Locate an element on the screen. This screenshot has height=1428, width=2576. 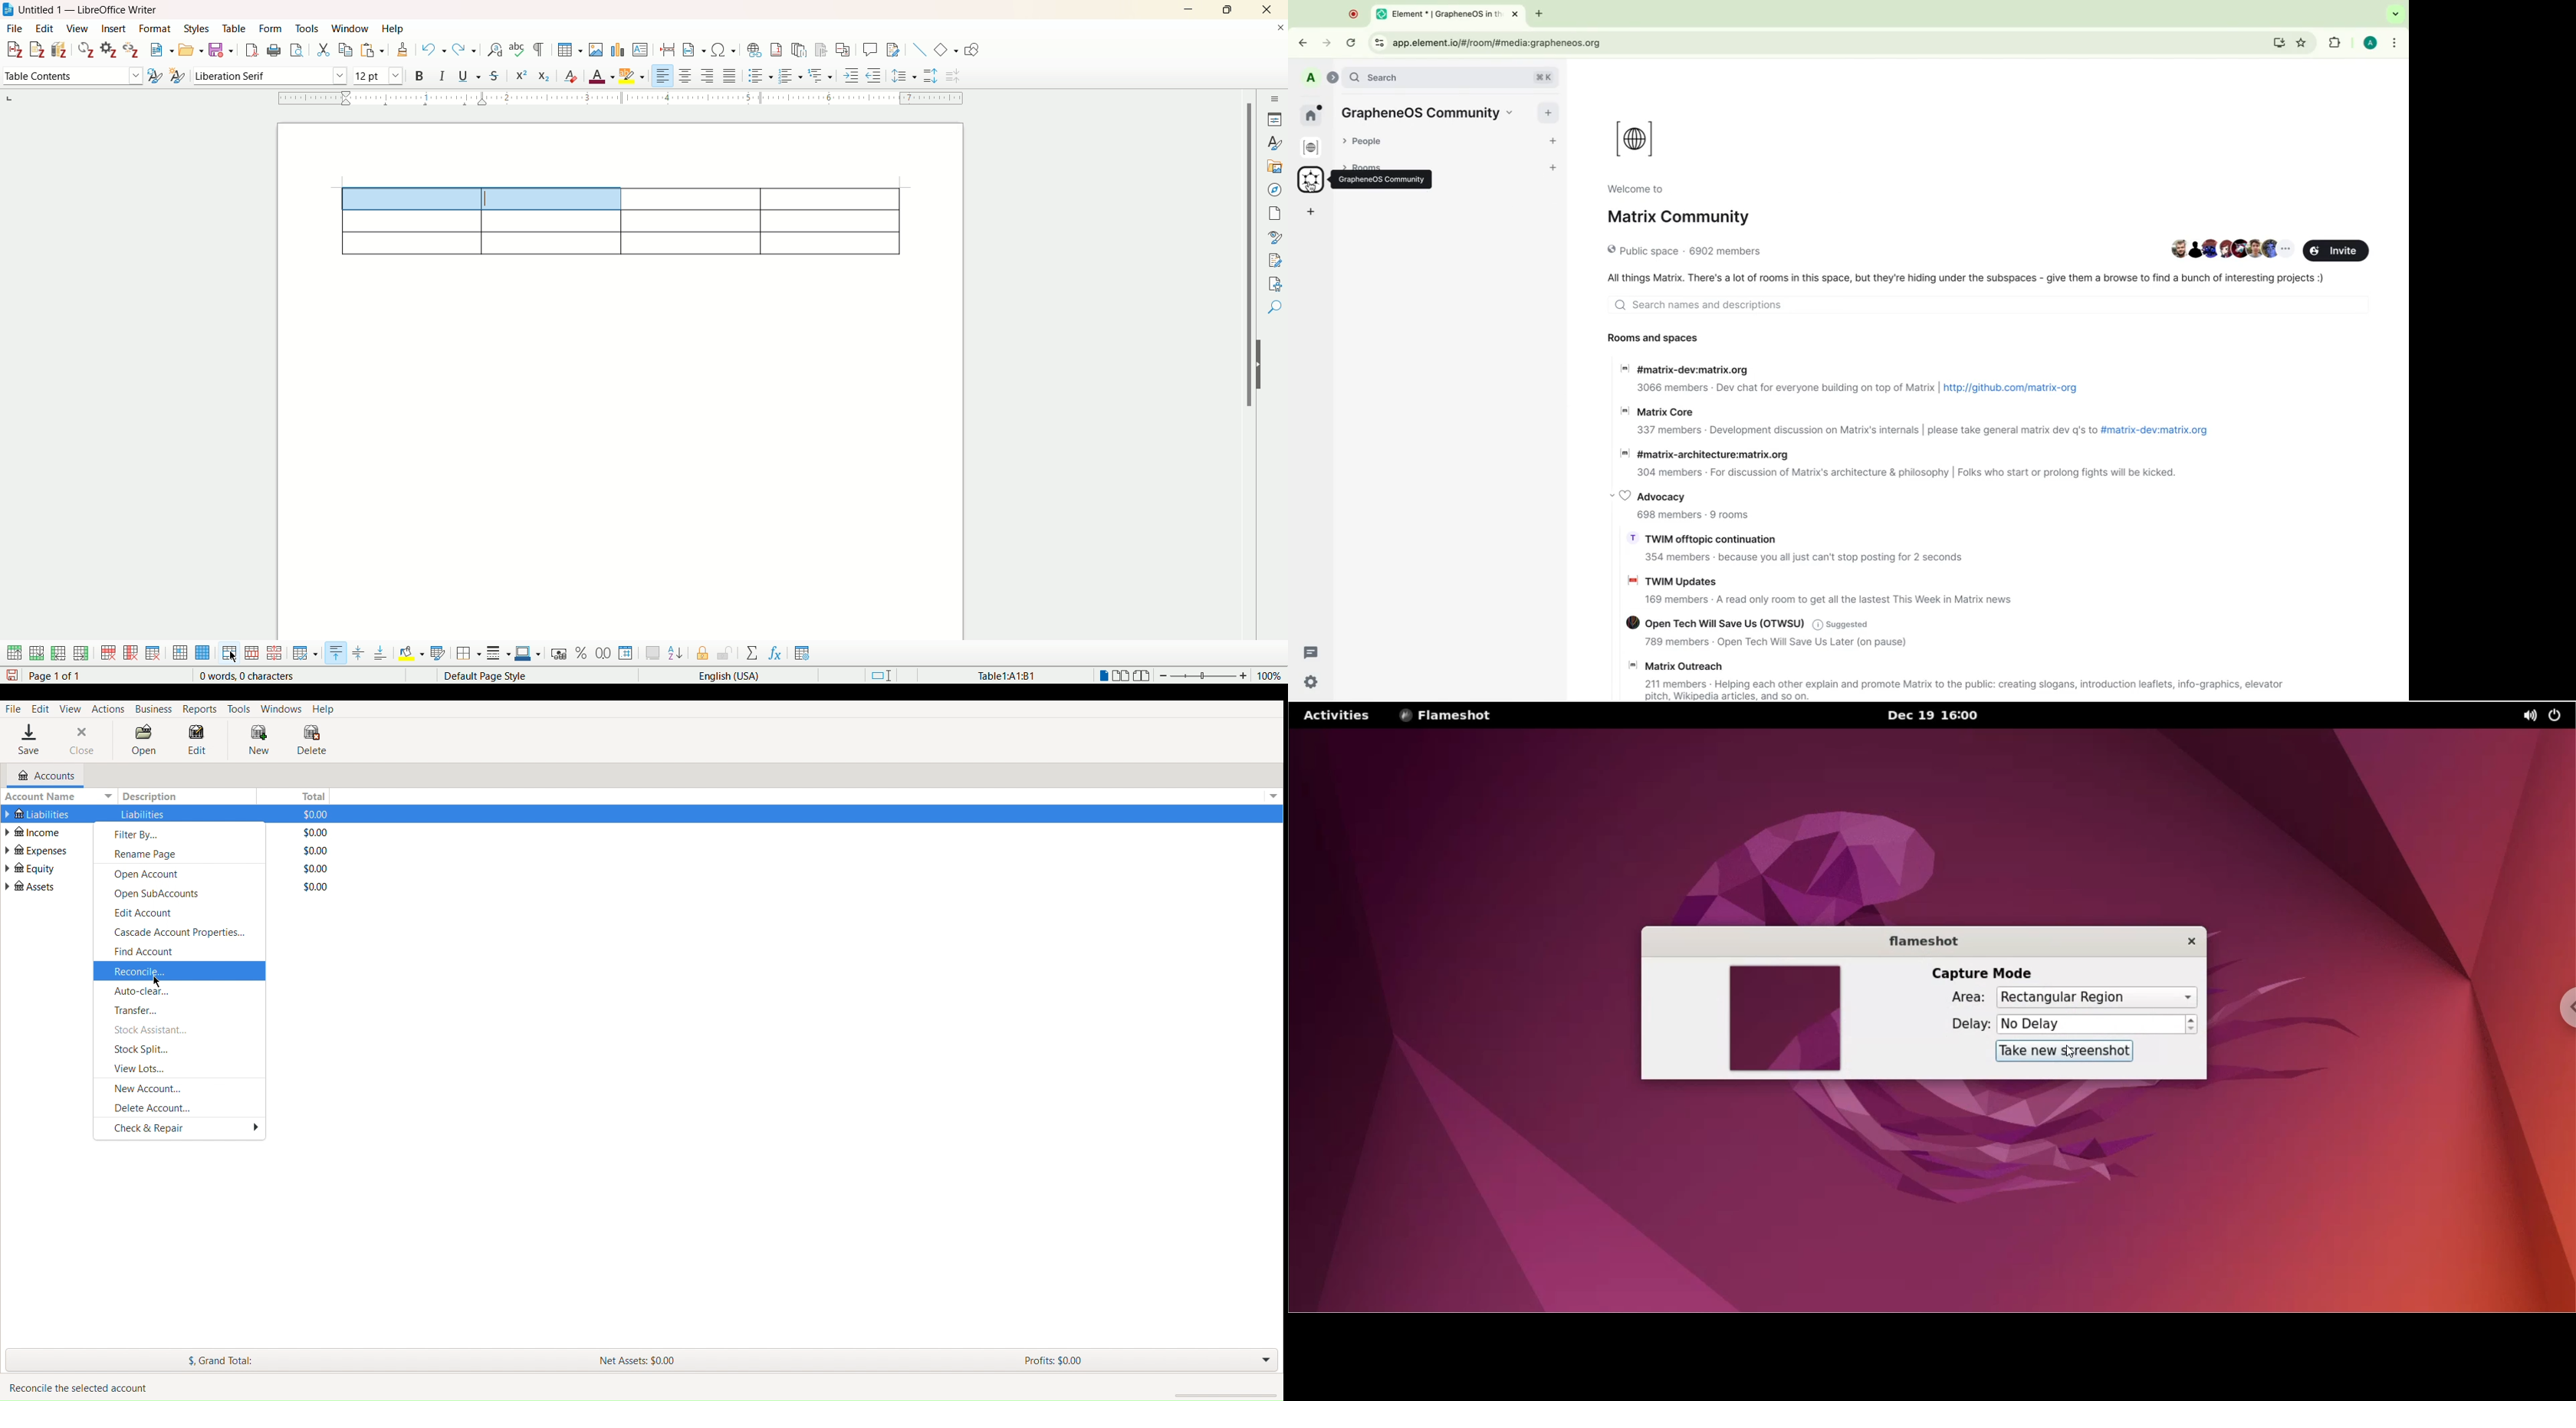
cut is located at coordinates (323, 48).